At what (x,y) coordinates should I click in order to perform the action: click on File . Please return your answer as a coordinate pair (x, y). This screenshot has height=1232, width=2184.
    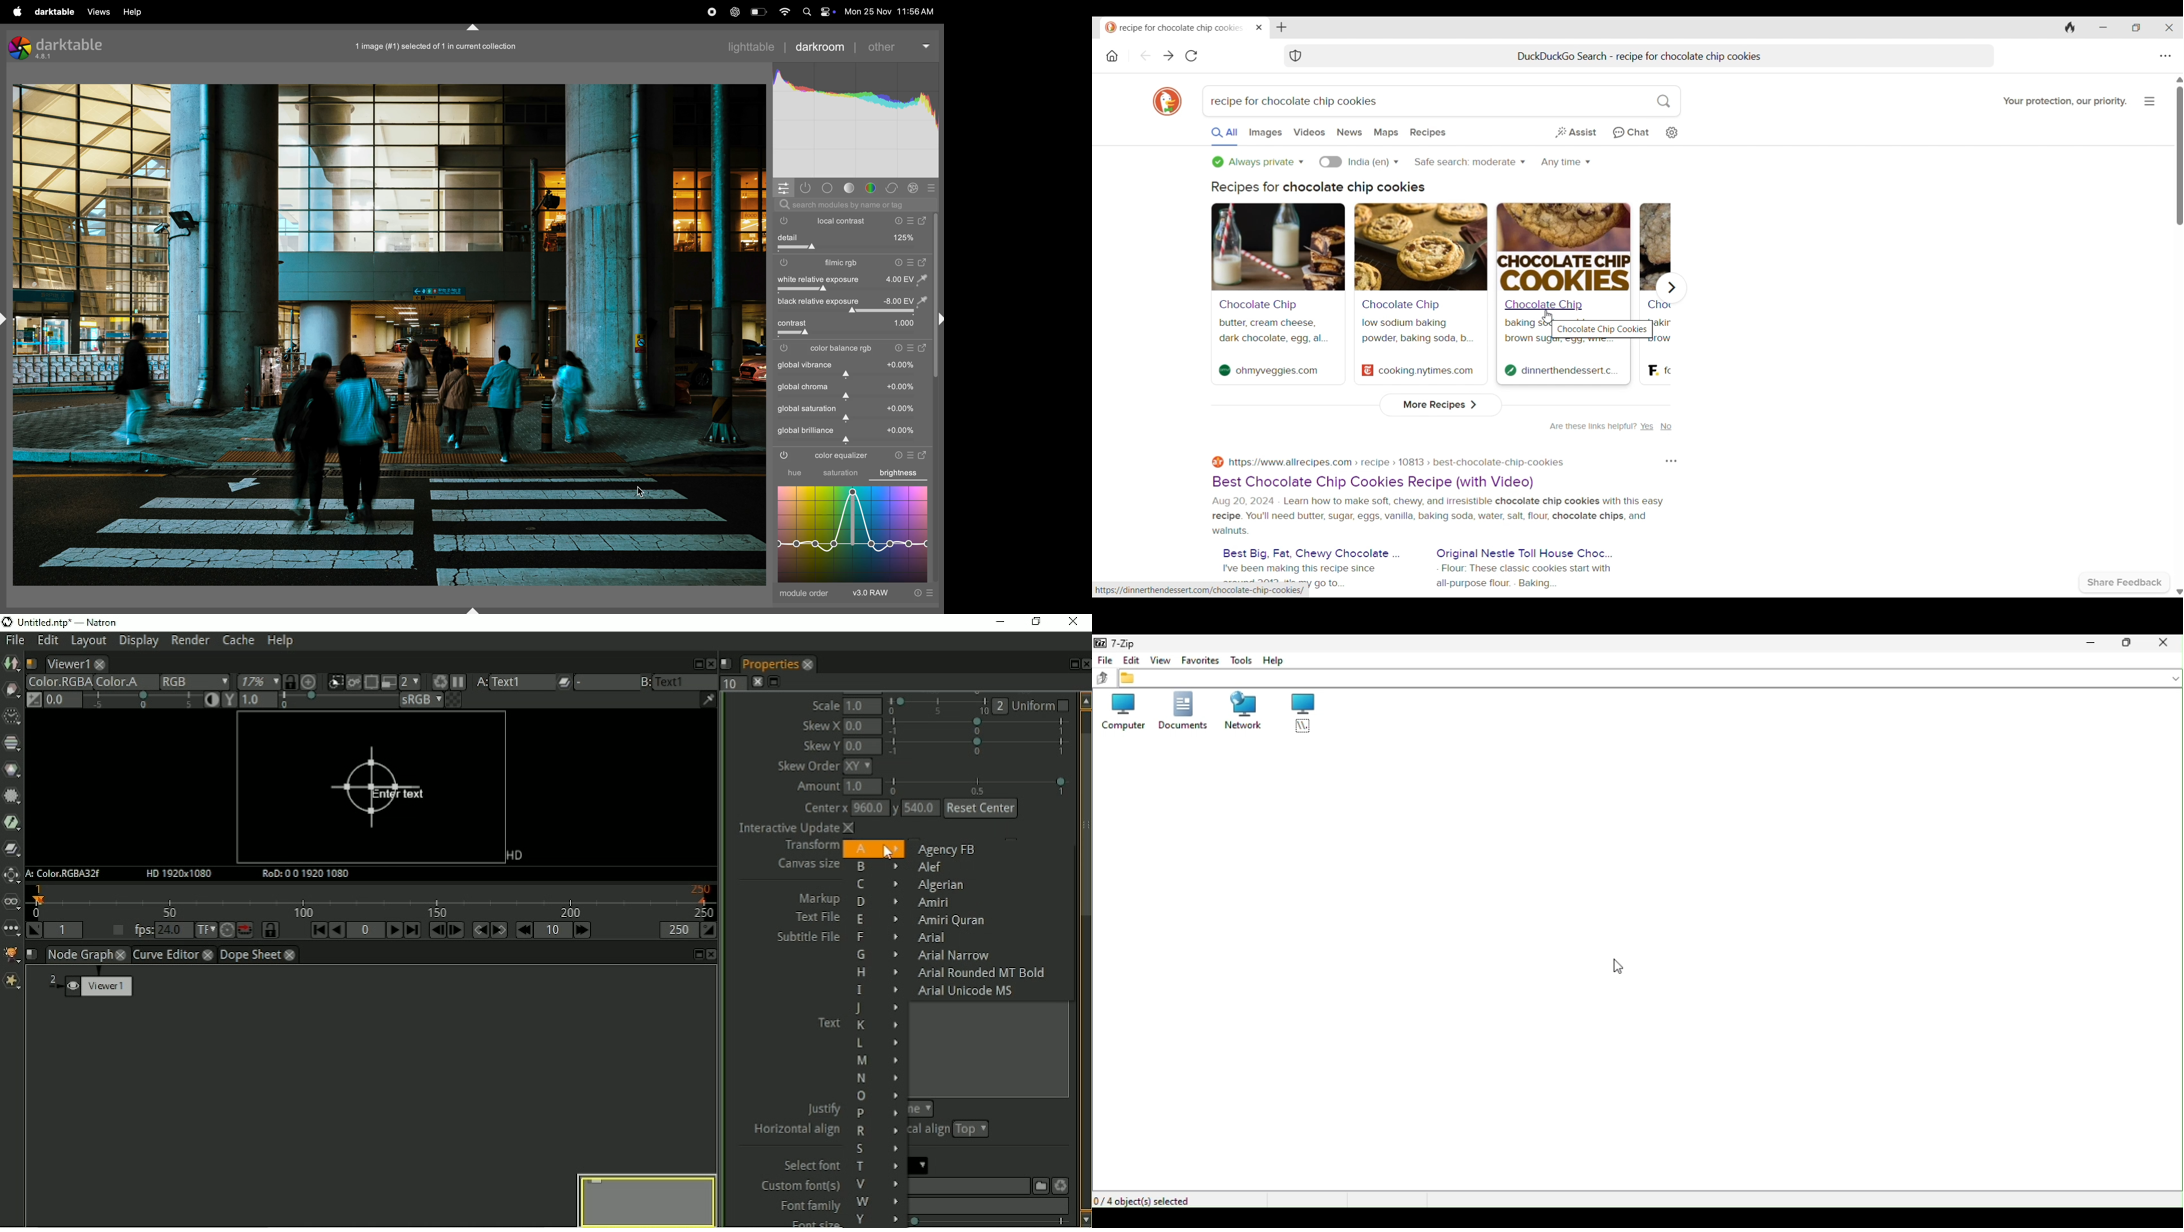
    Looking at the image, I should click on (1104, 660).